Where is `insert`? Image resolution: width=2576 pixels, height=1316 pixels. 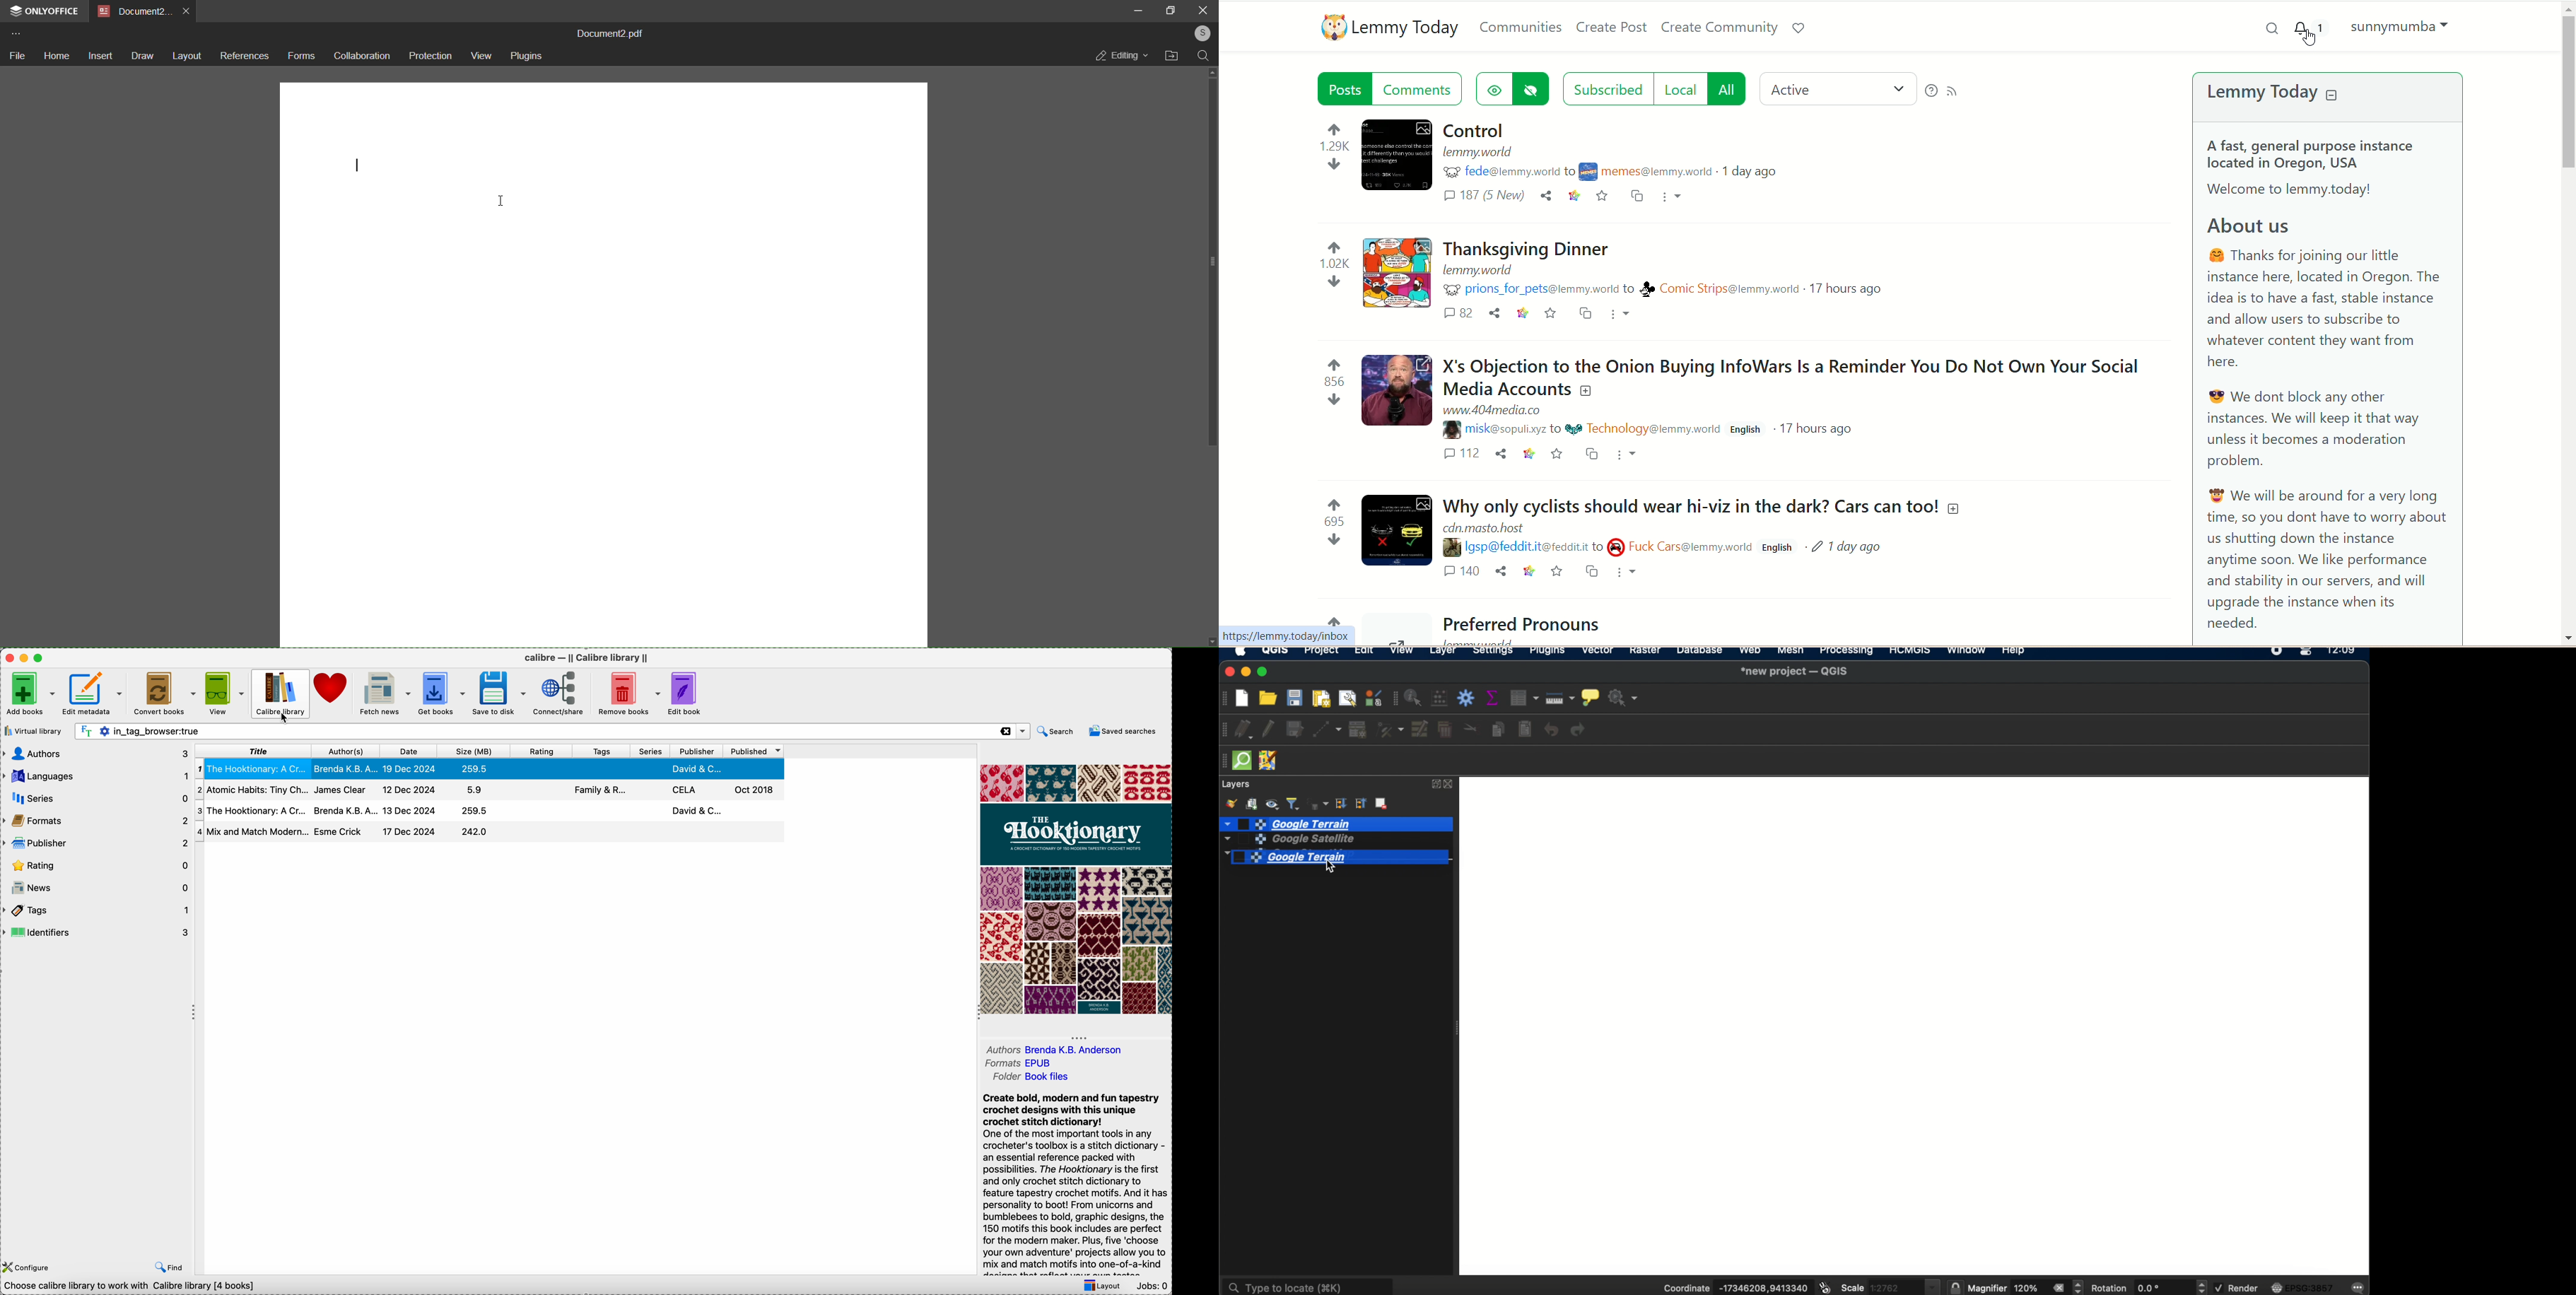 insert is located at coordinates (98, 55).